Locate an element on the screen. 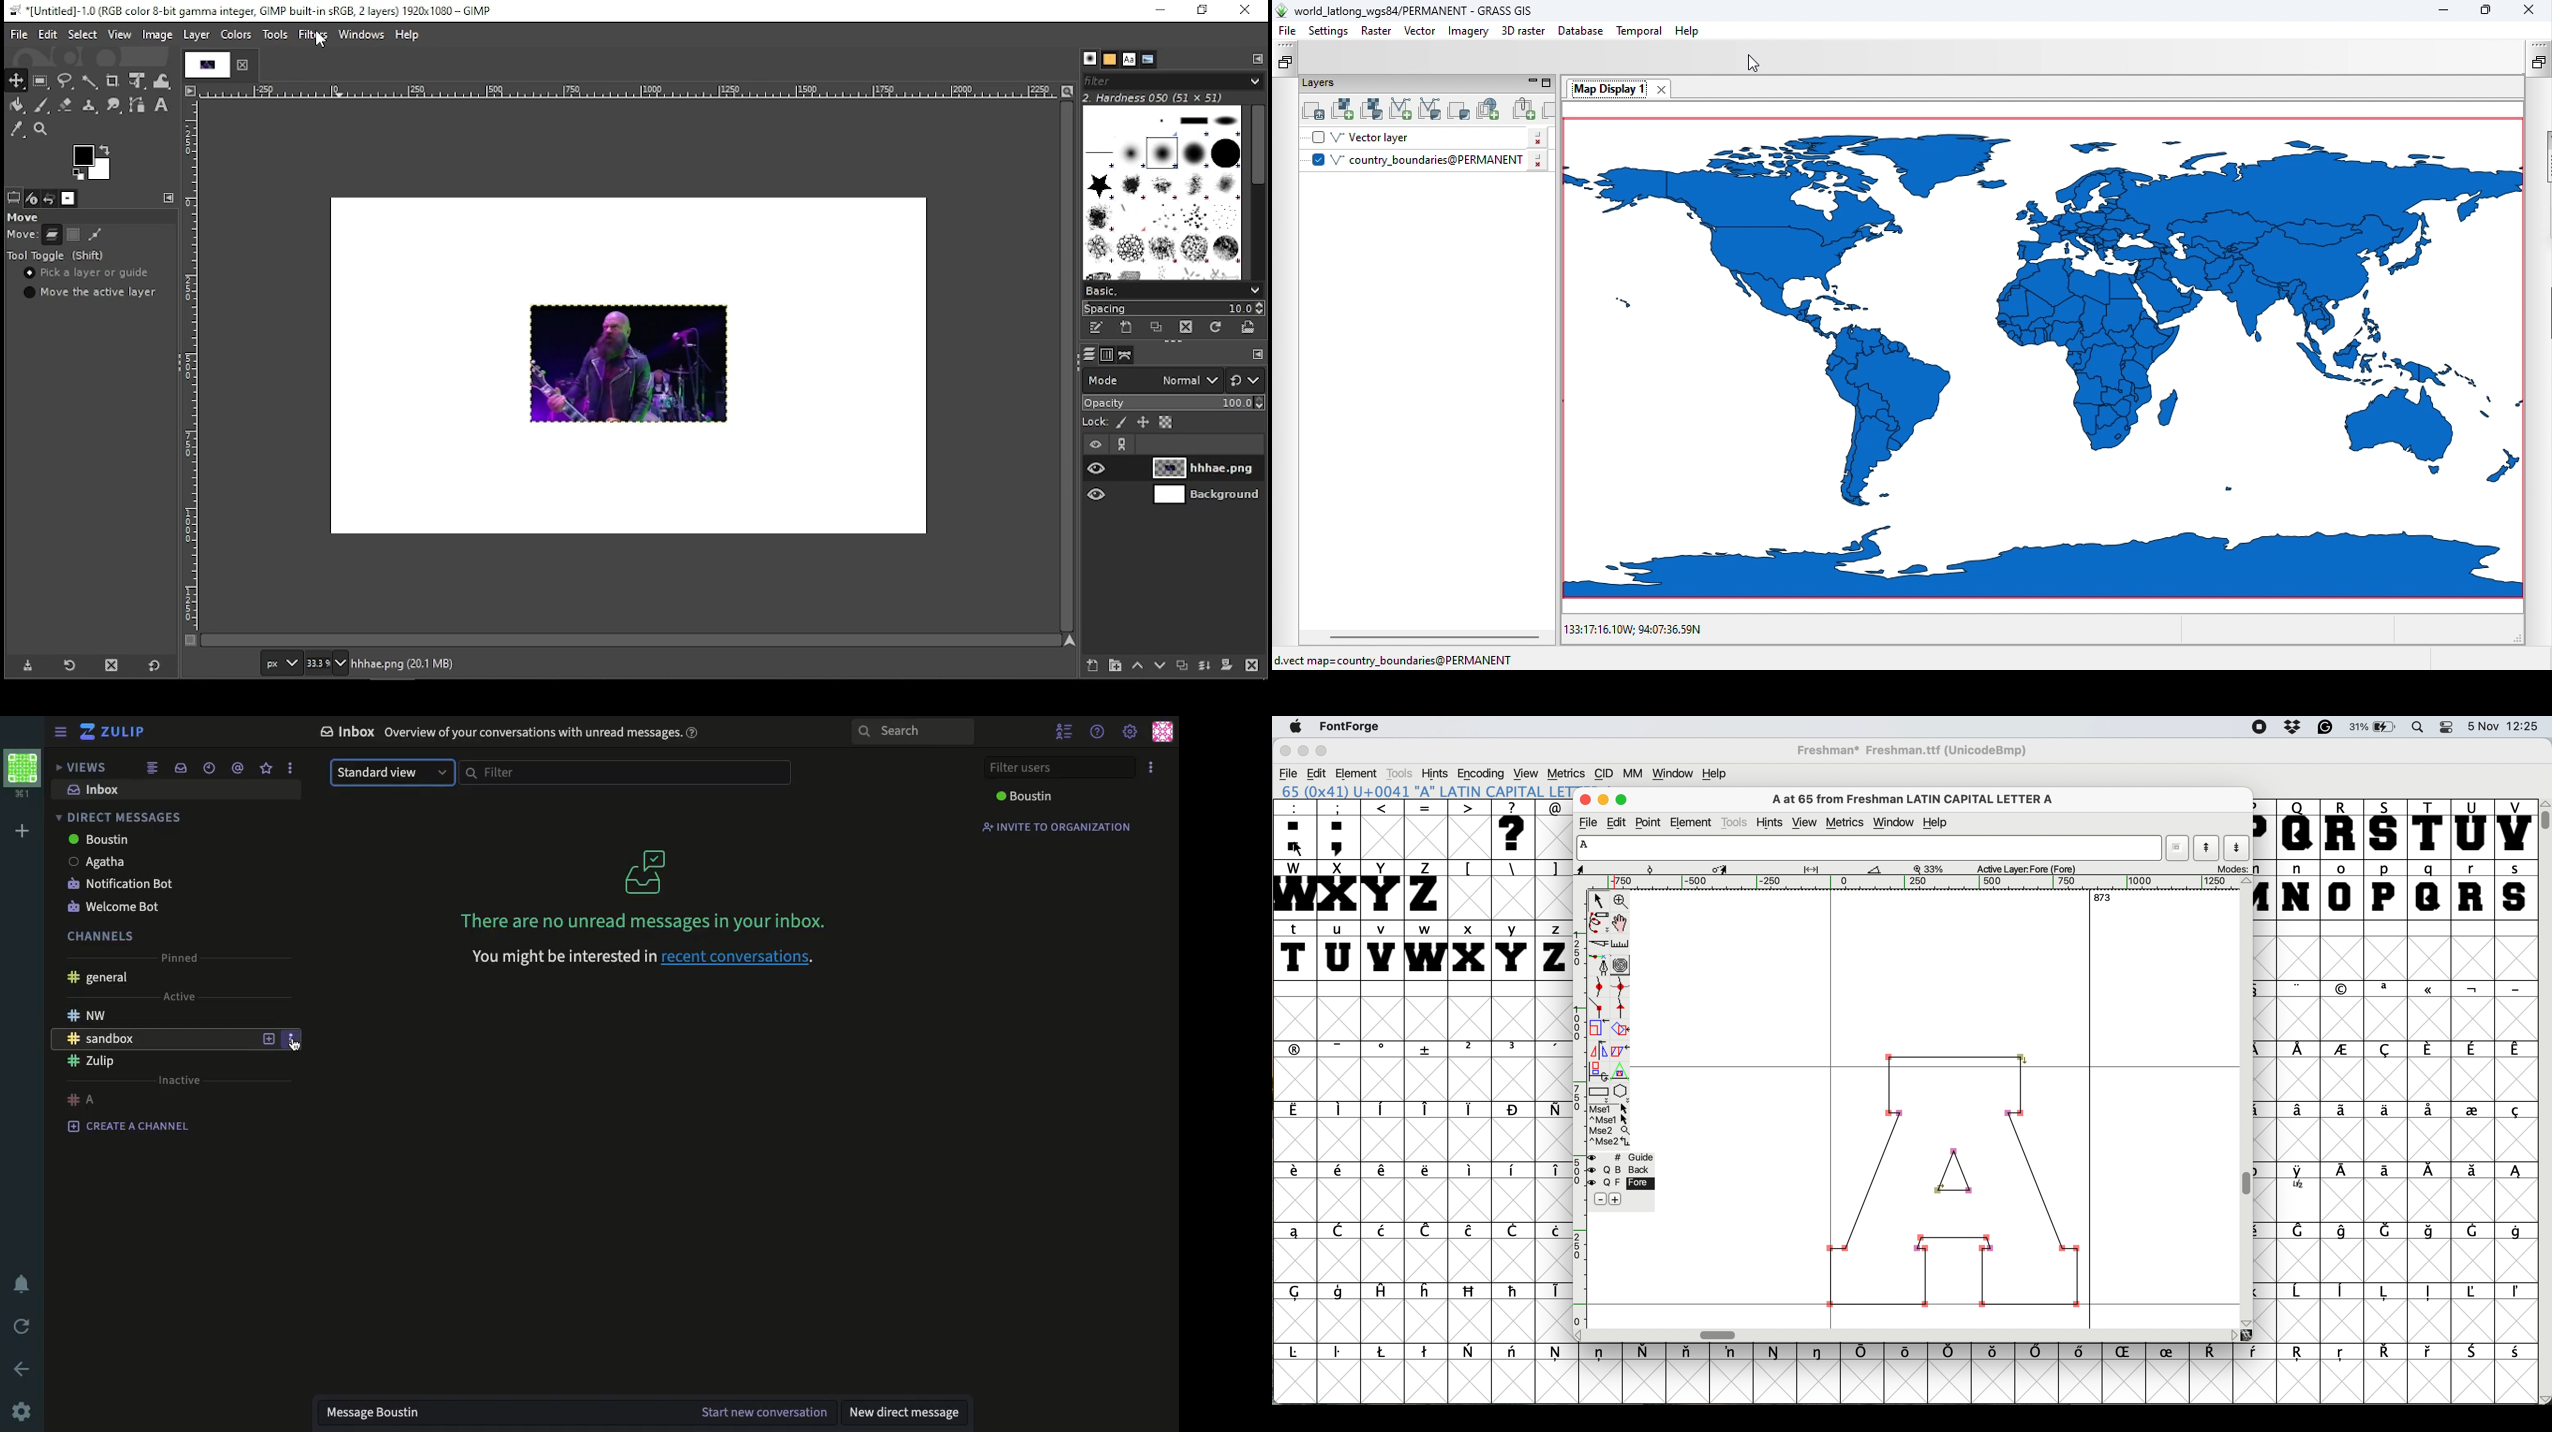 This screenshot has height=1456, width=2576. active is located at coordinates (180, 996).